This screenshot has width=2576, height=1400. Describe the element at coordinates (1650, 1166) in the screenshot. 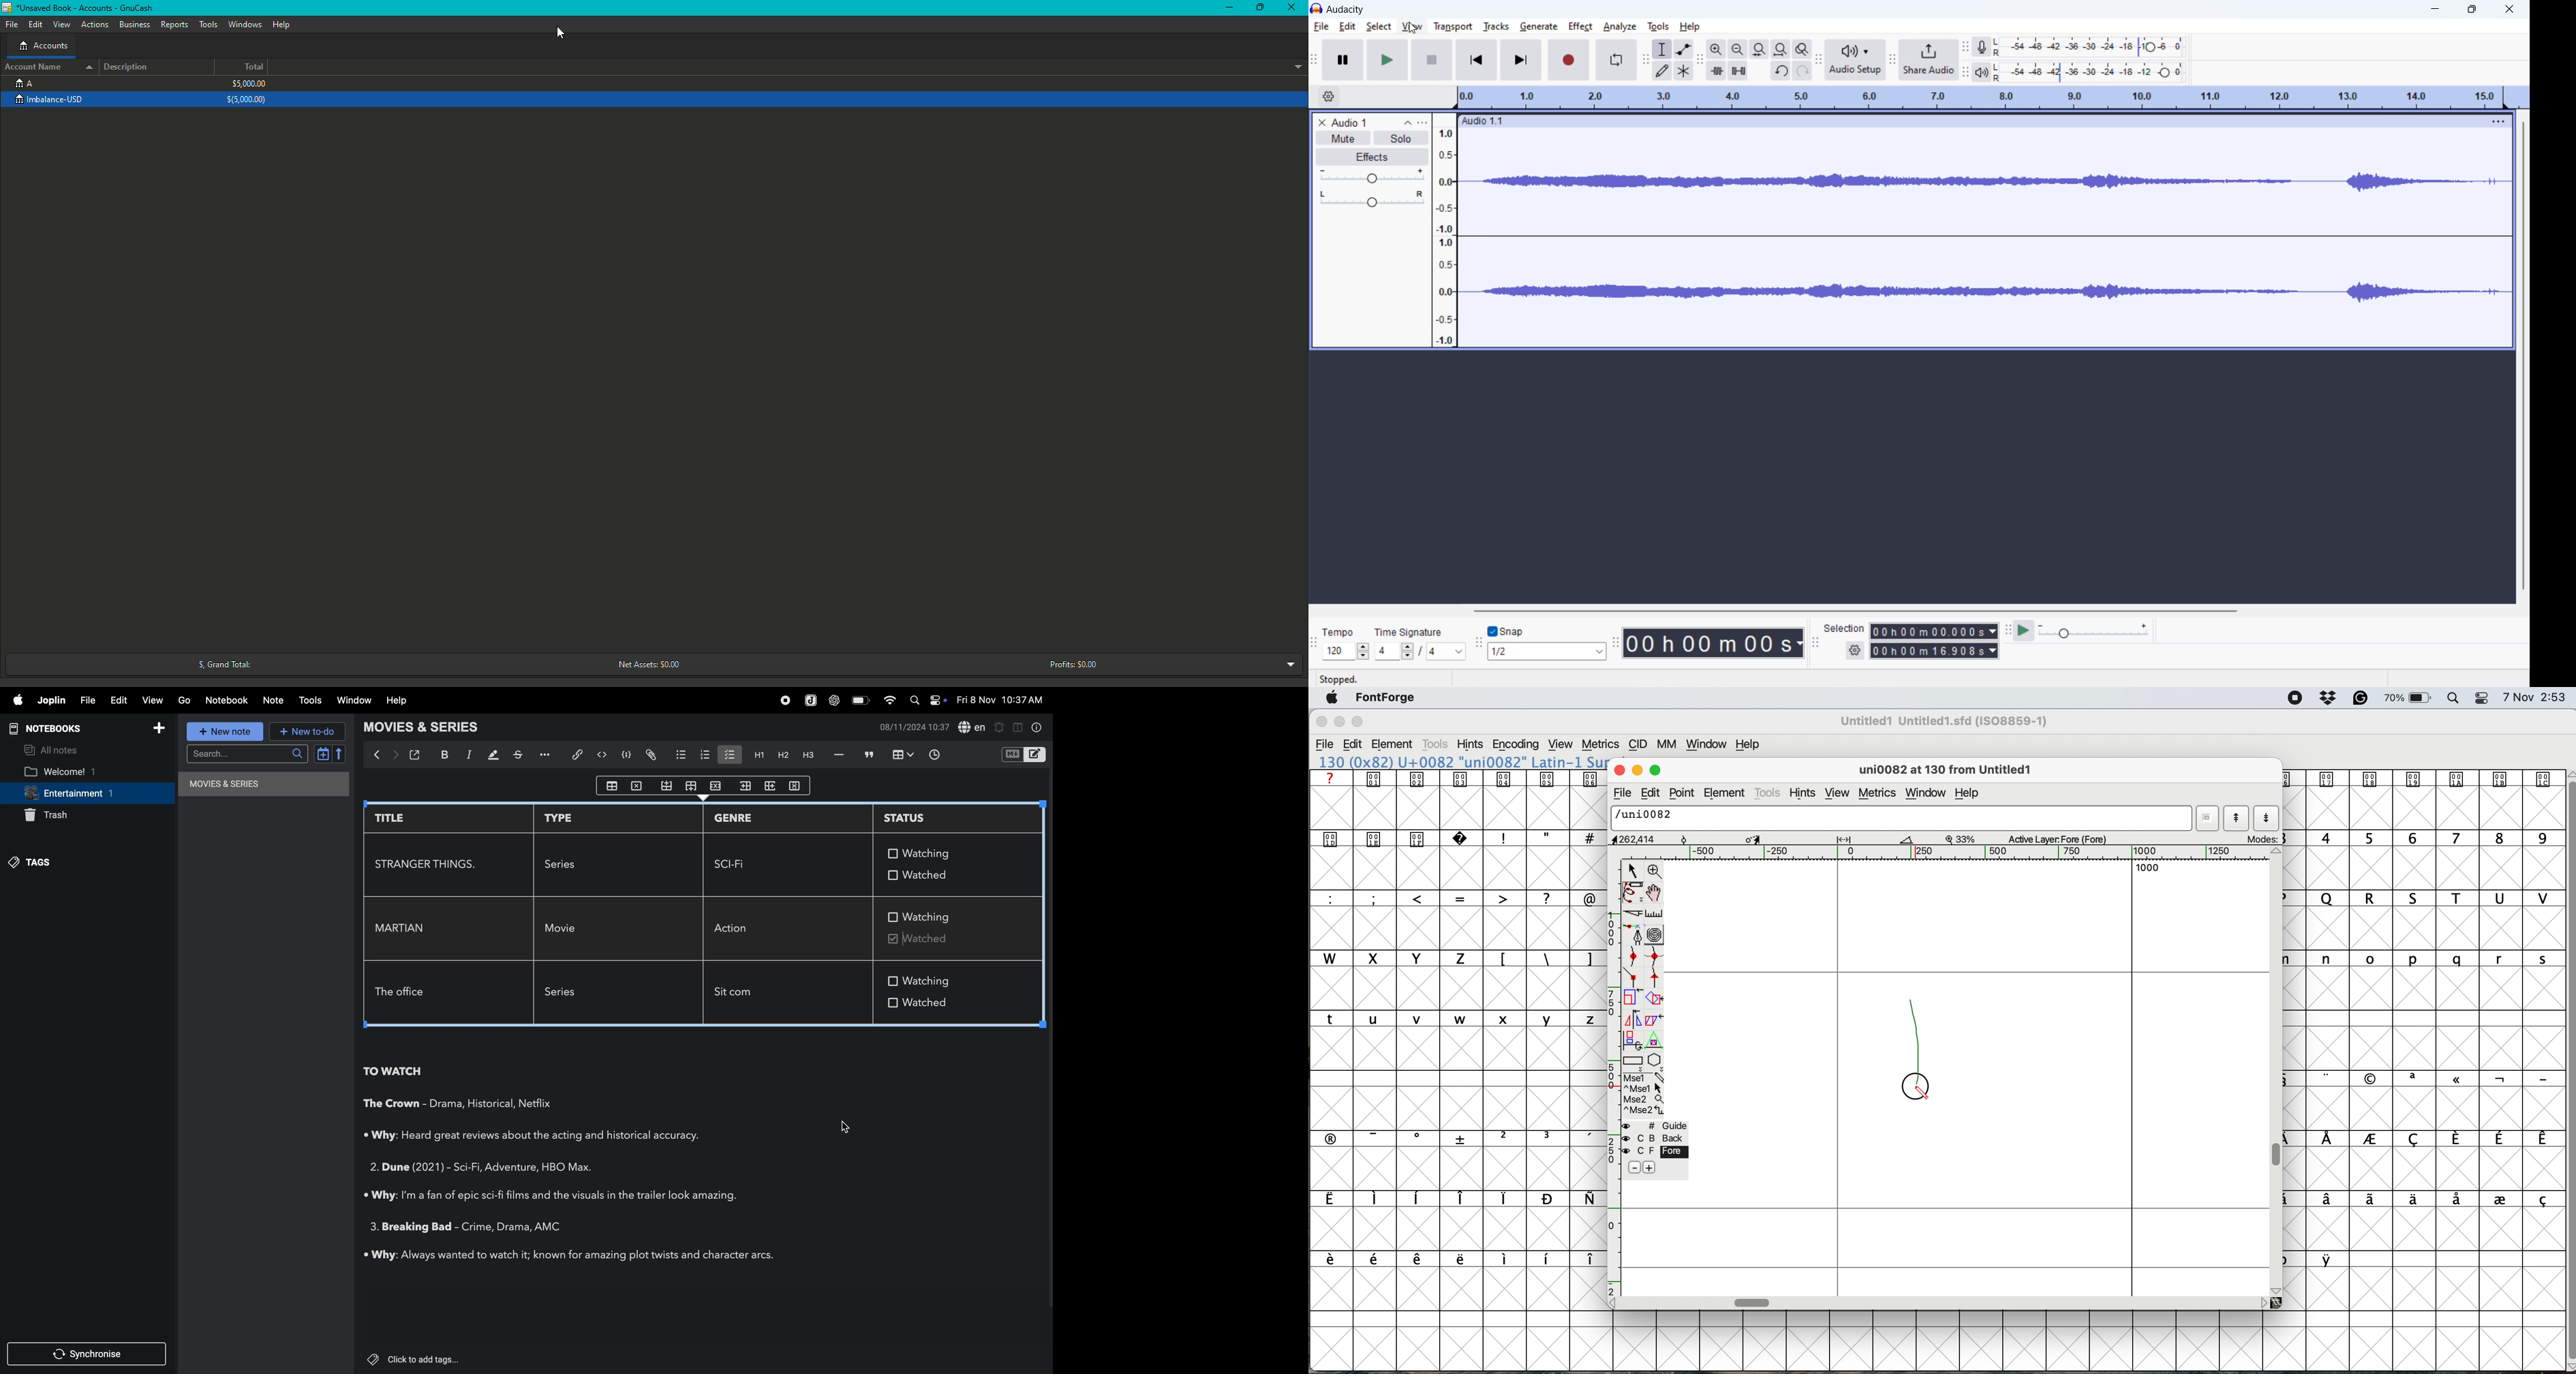

I see `add` at that location.